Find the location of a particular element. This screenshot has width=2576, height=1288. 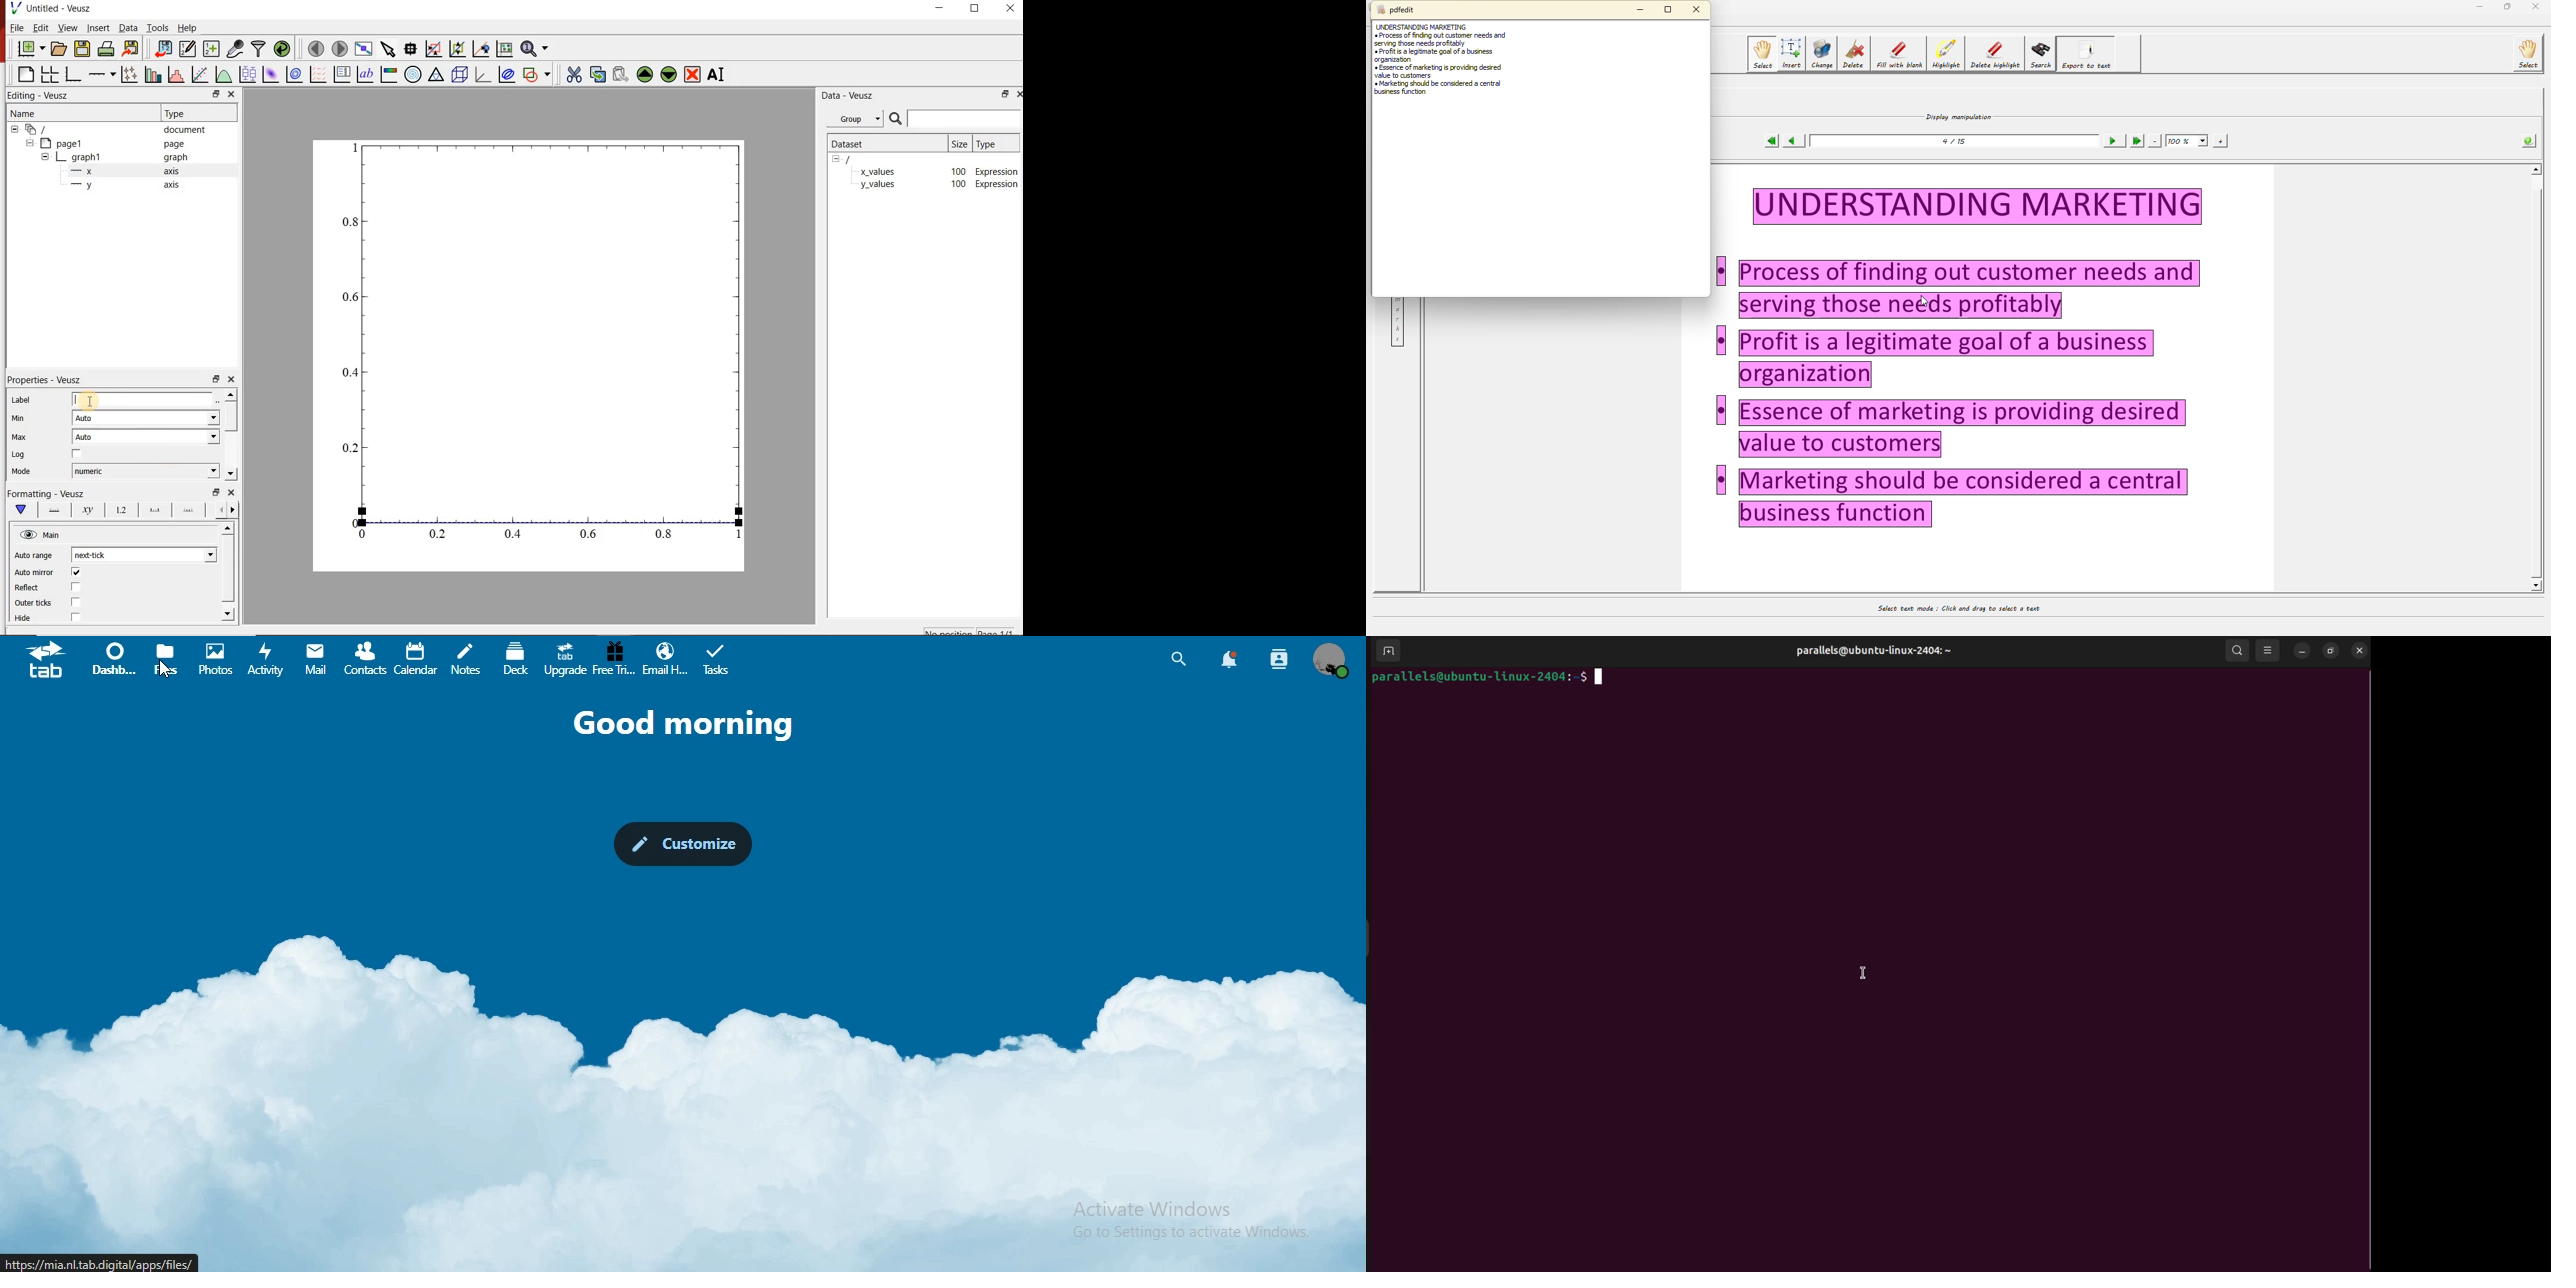

view option is located at coordinates (2270, 651).